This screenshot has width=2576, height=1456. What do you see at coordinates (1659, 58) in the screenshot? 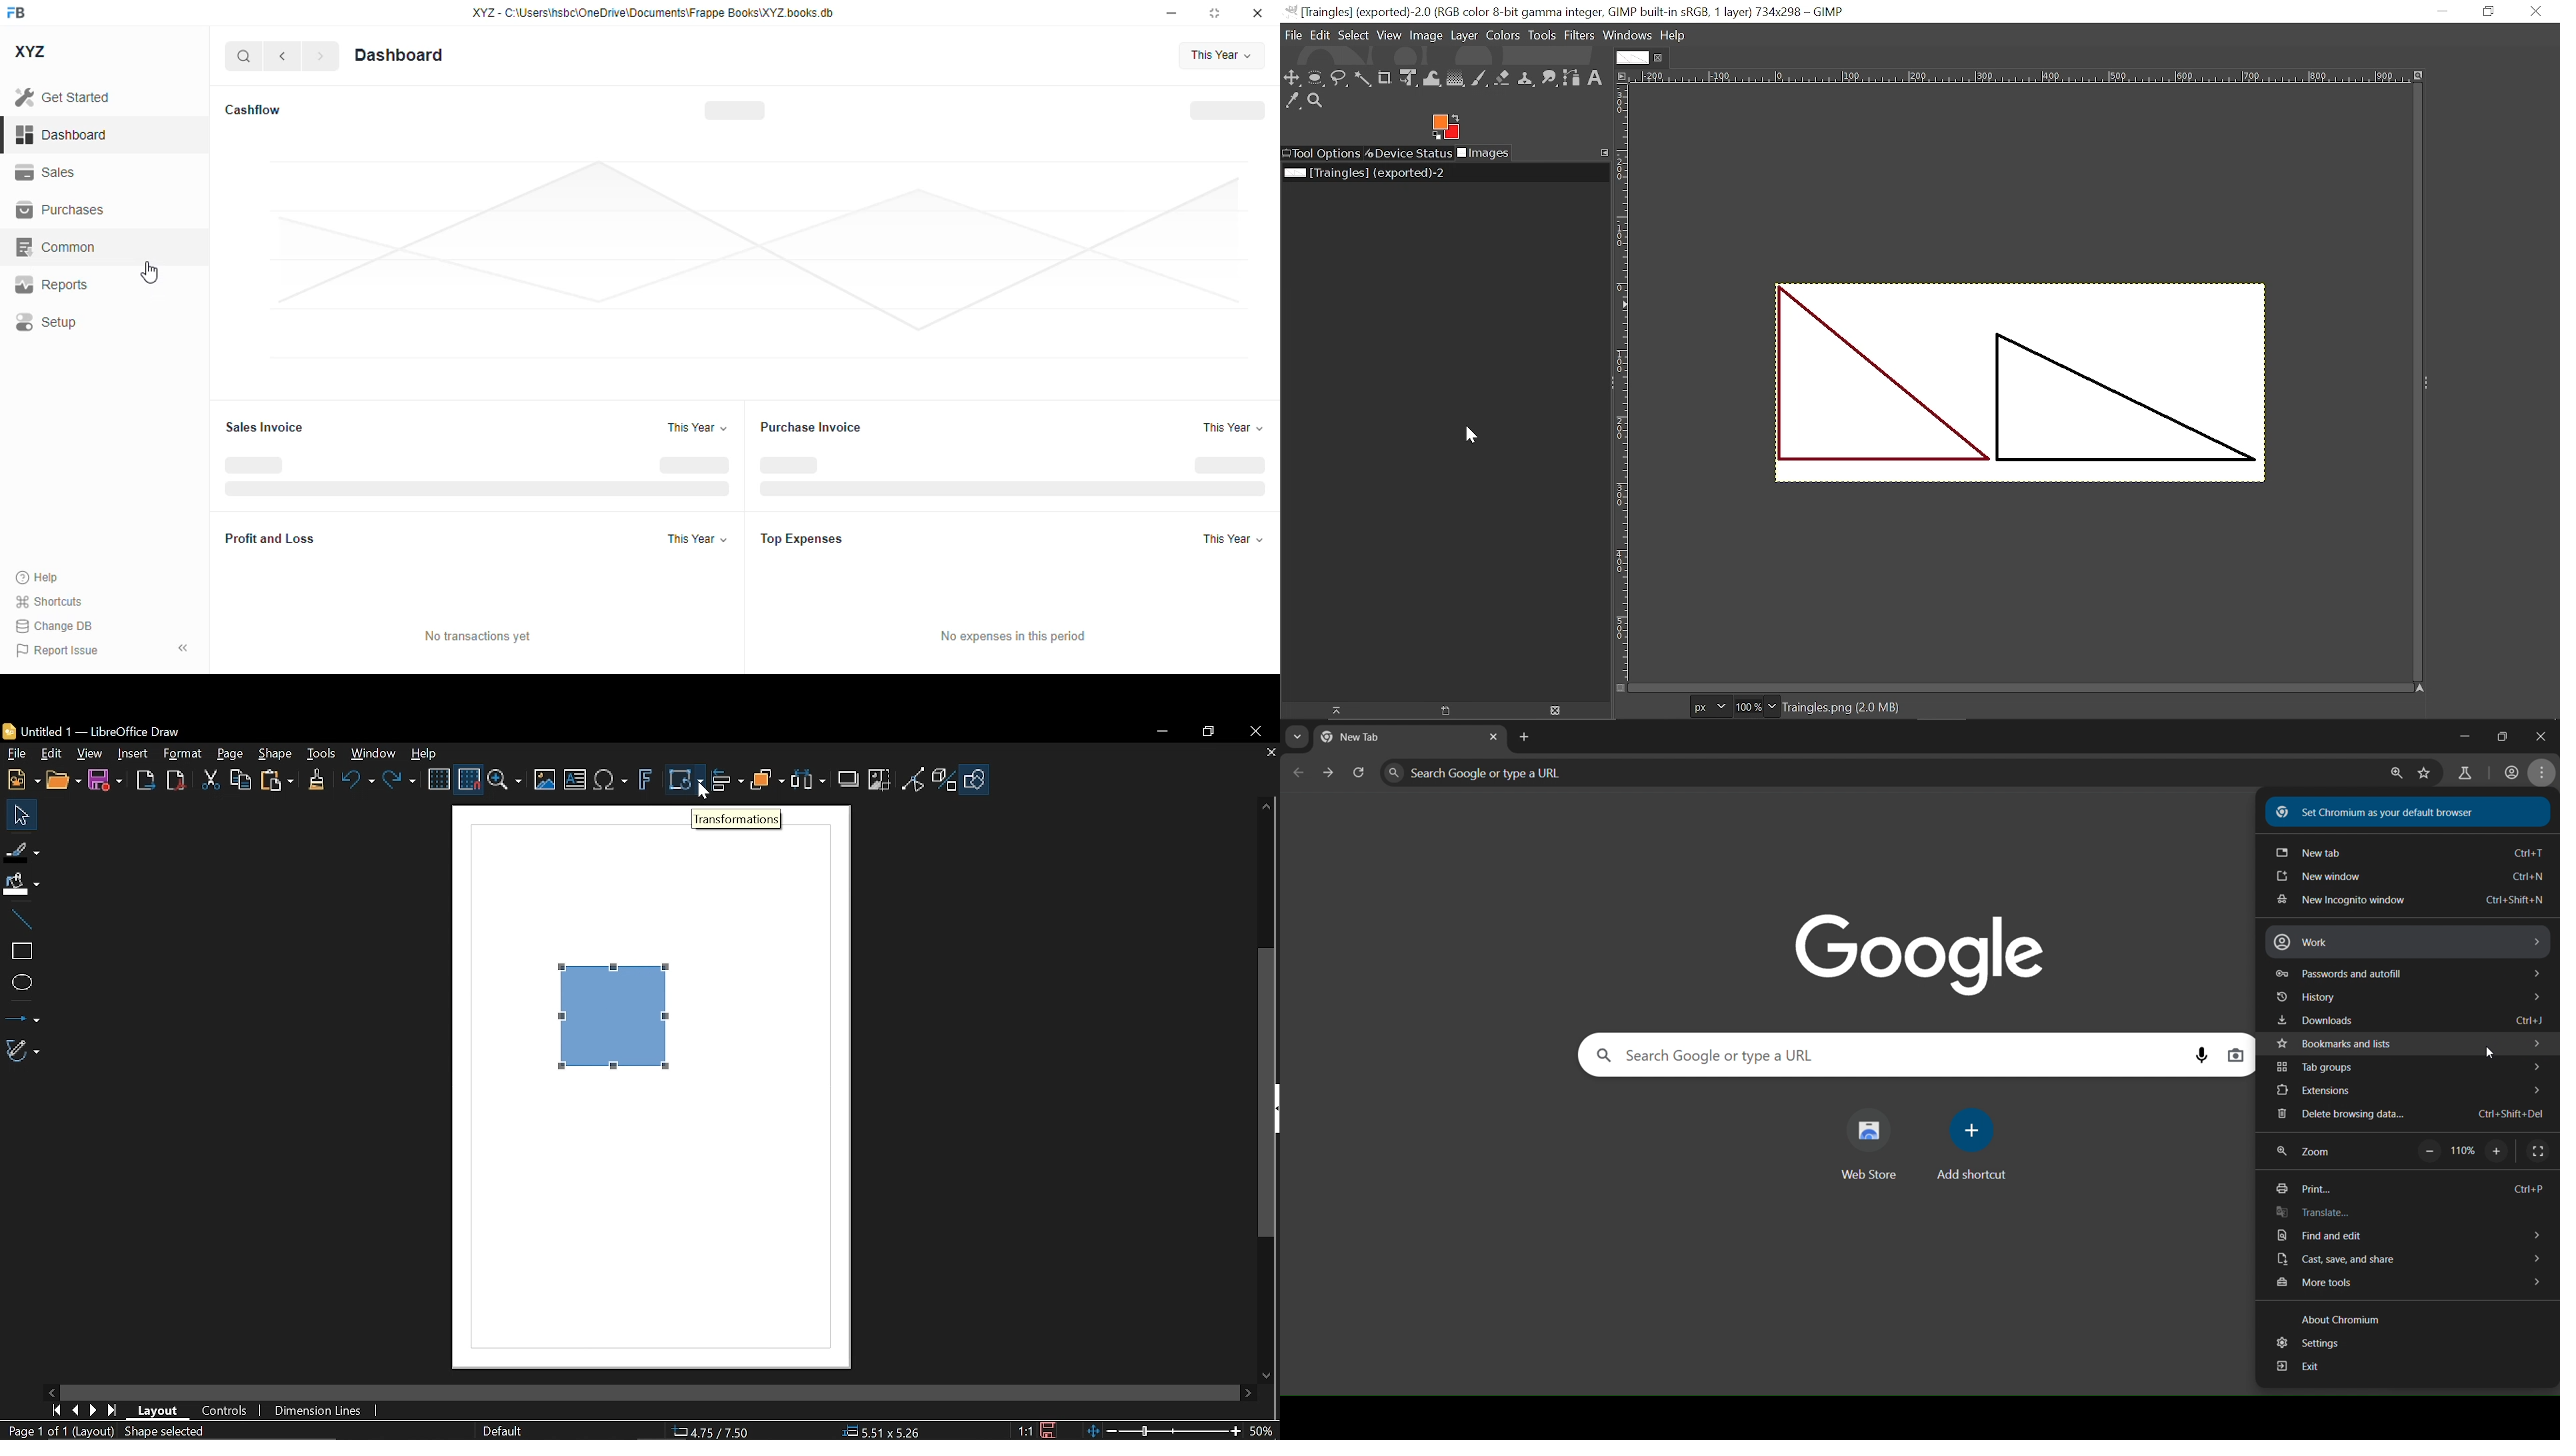
I see `Close current tab` at bounding box center [1659, 58].